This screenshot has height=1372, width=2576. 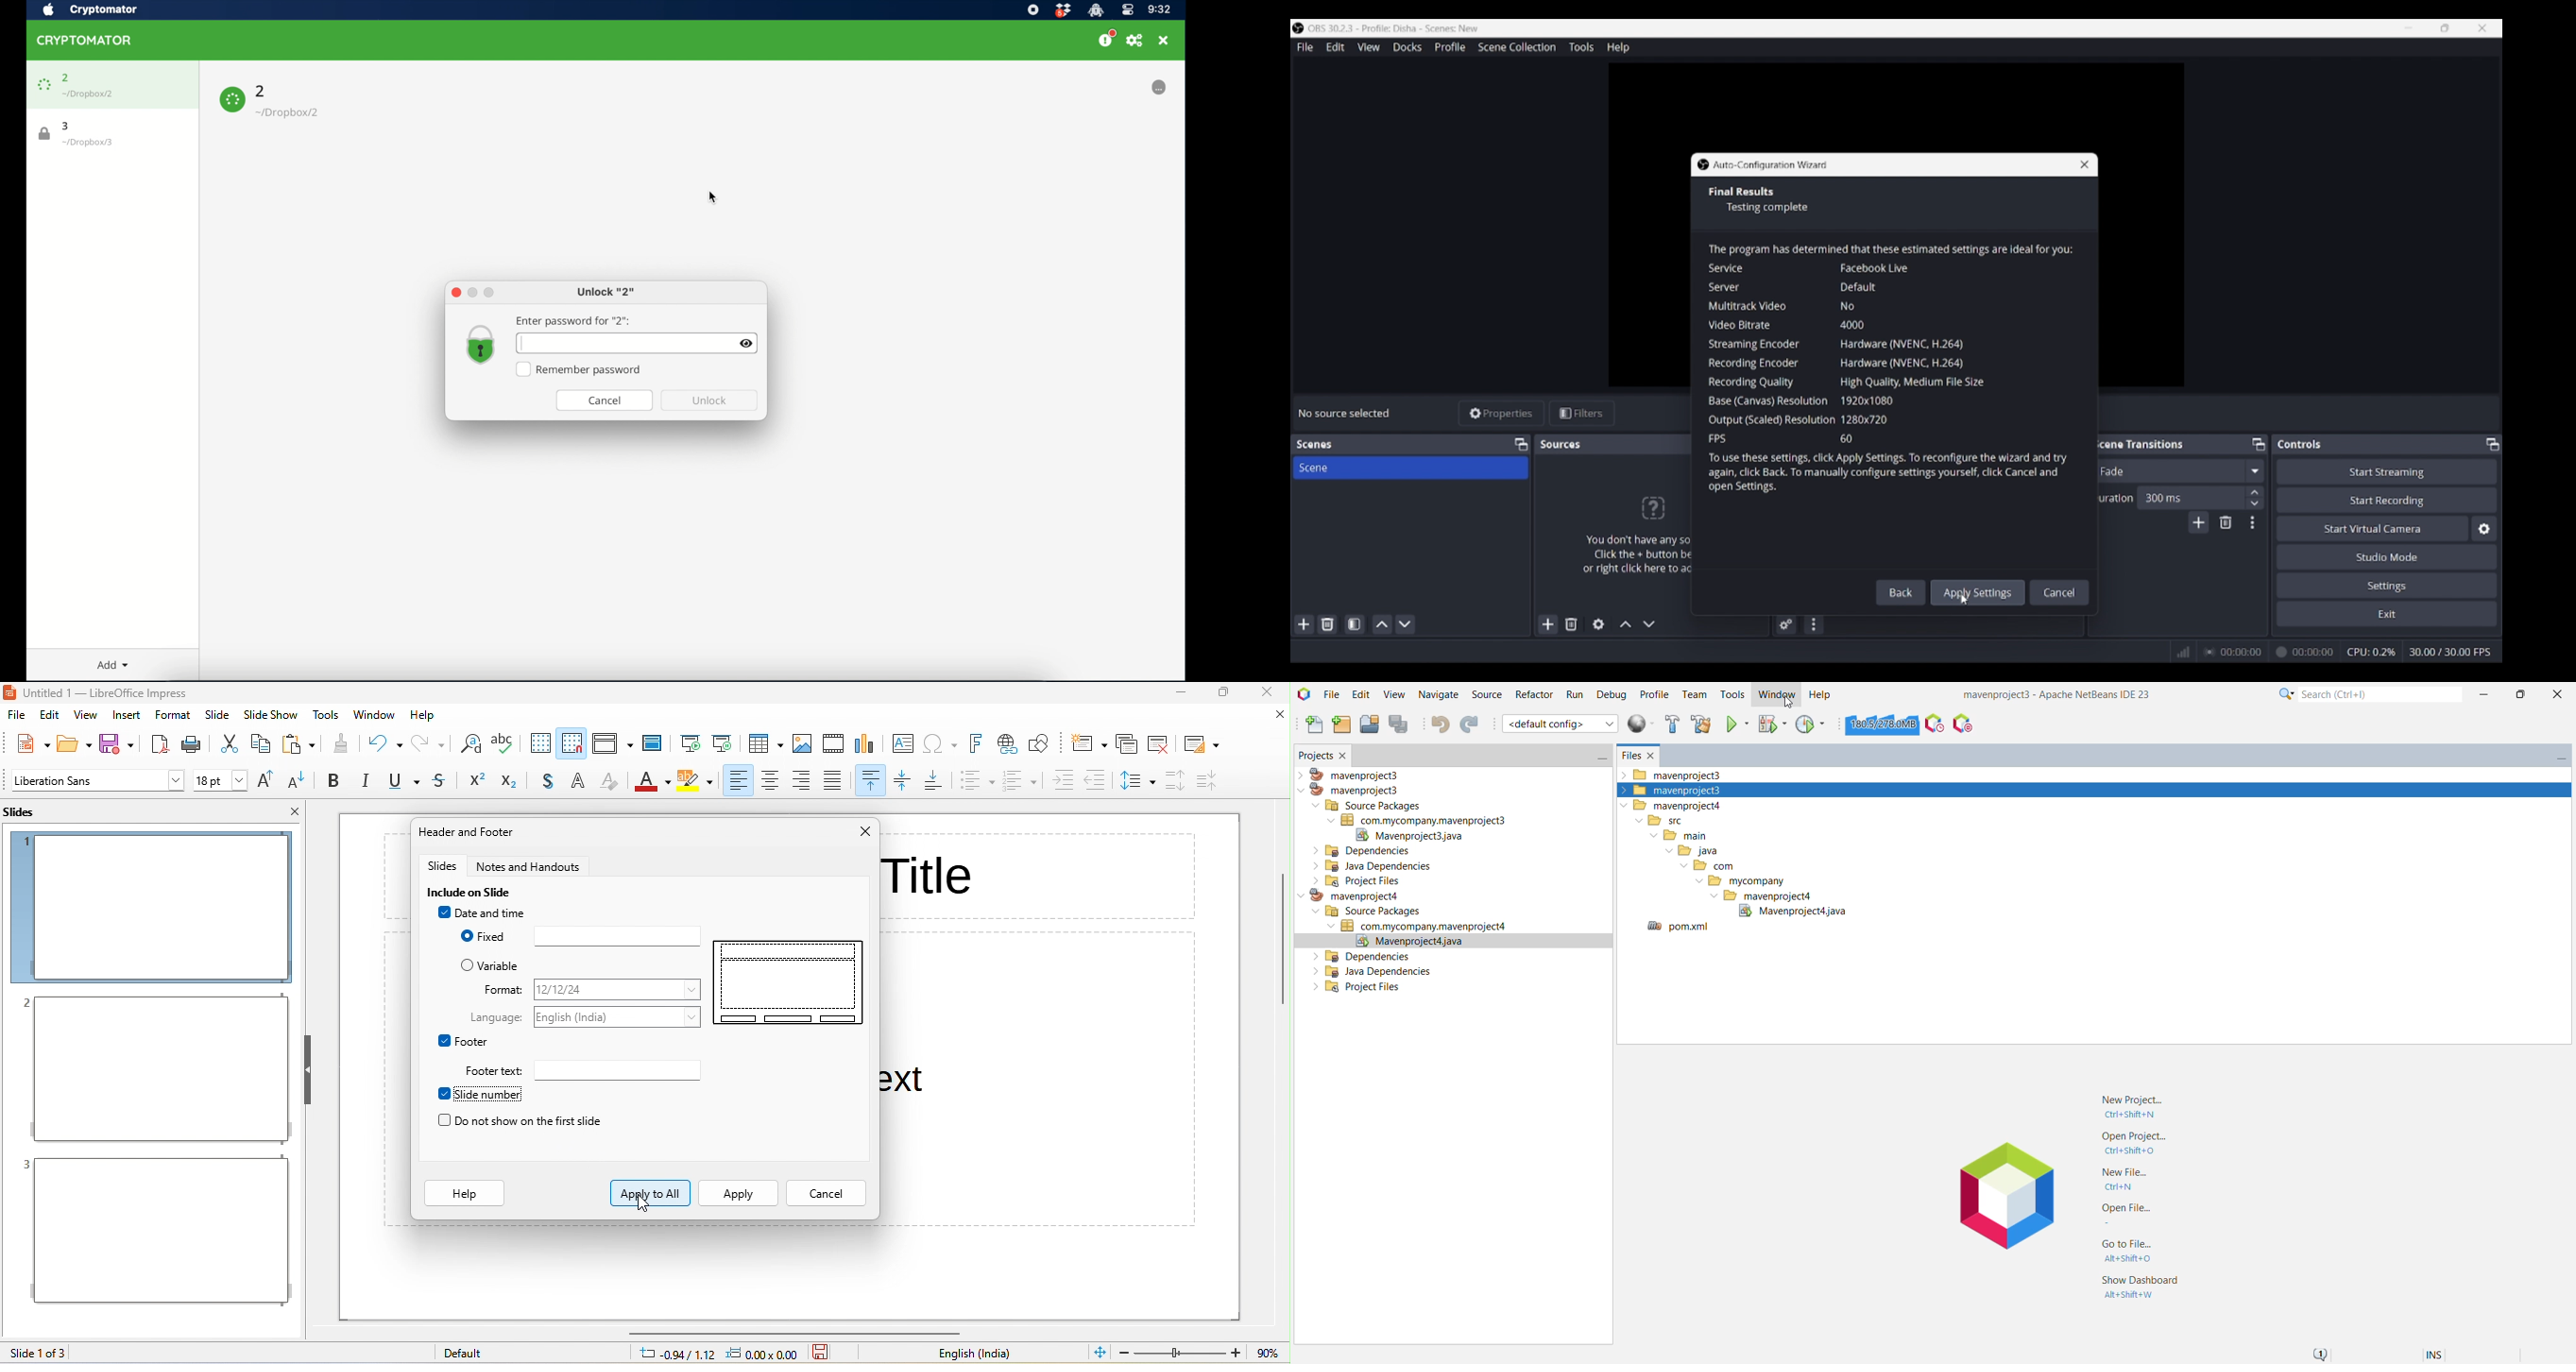 What do you see at coordinates (2180, 652) in the screenshot?
I see `Network` at bounding box center [2180, 652].